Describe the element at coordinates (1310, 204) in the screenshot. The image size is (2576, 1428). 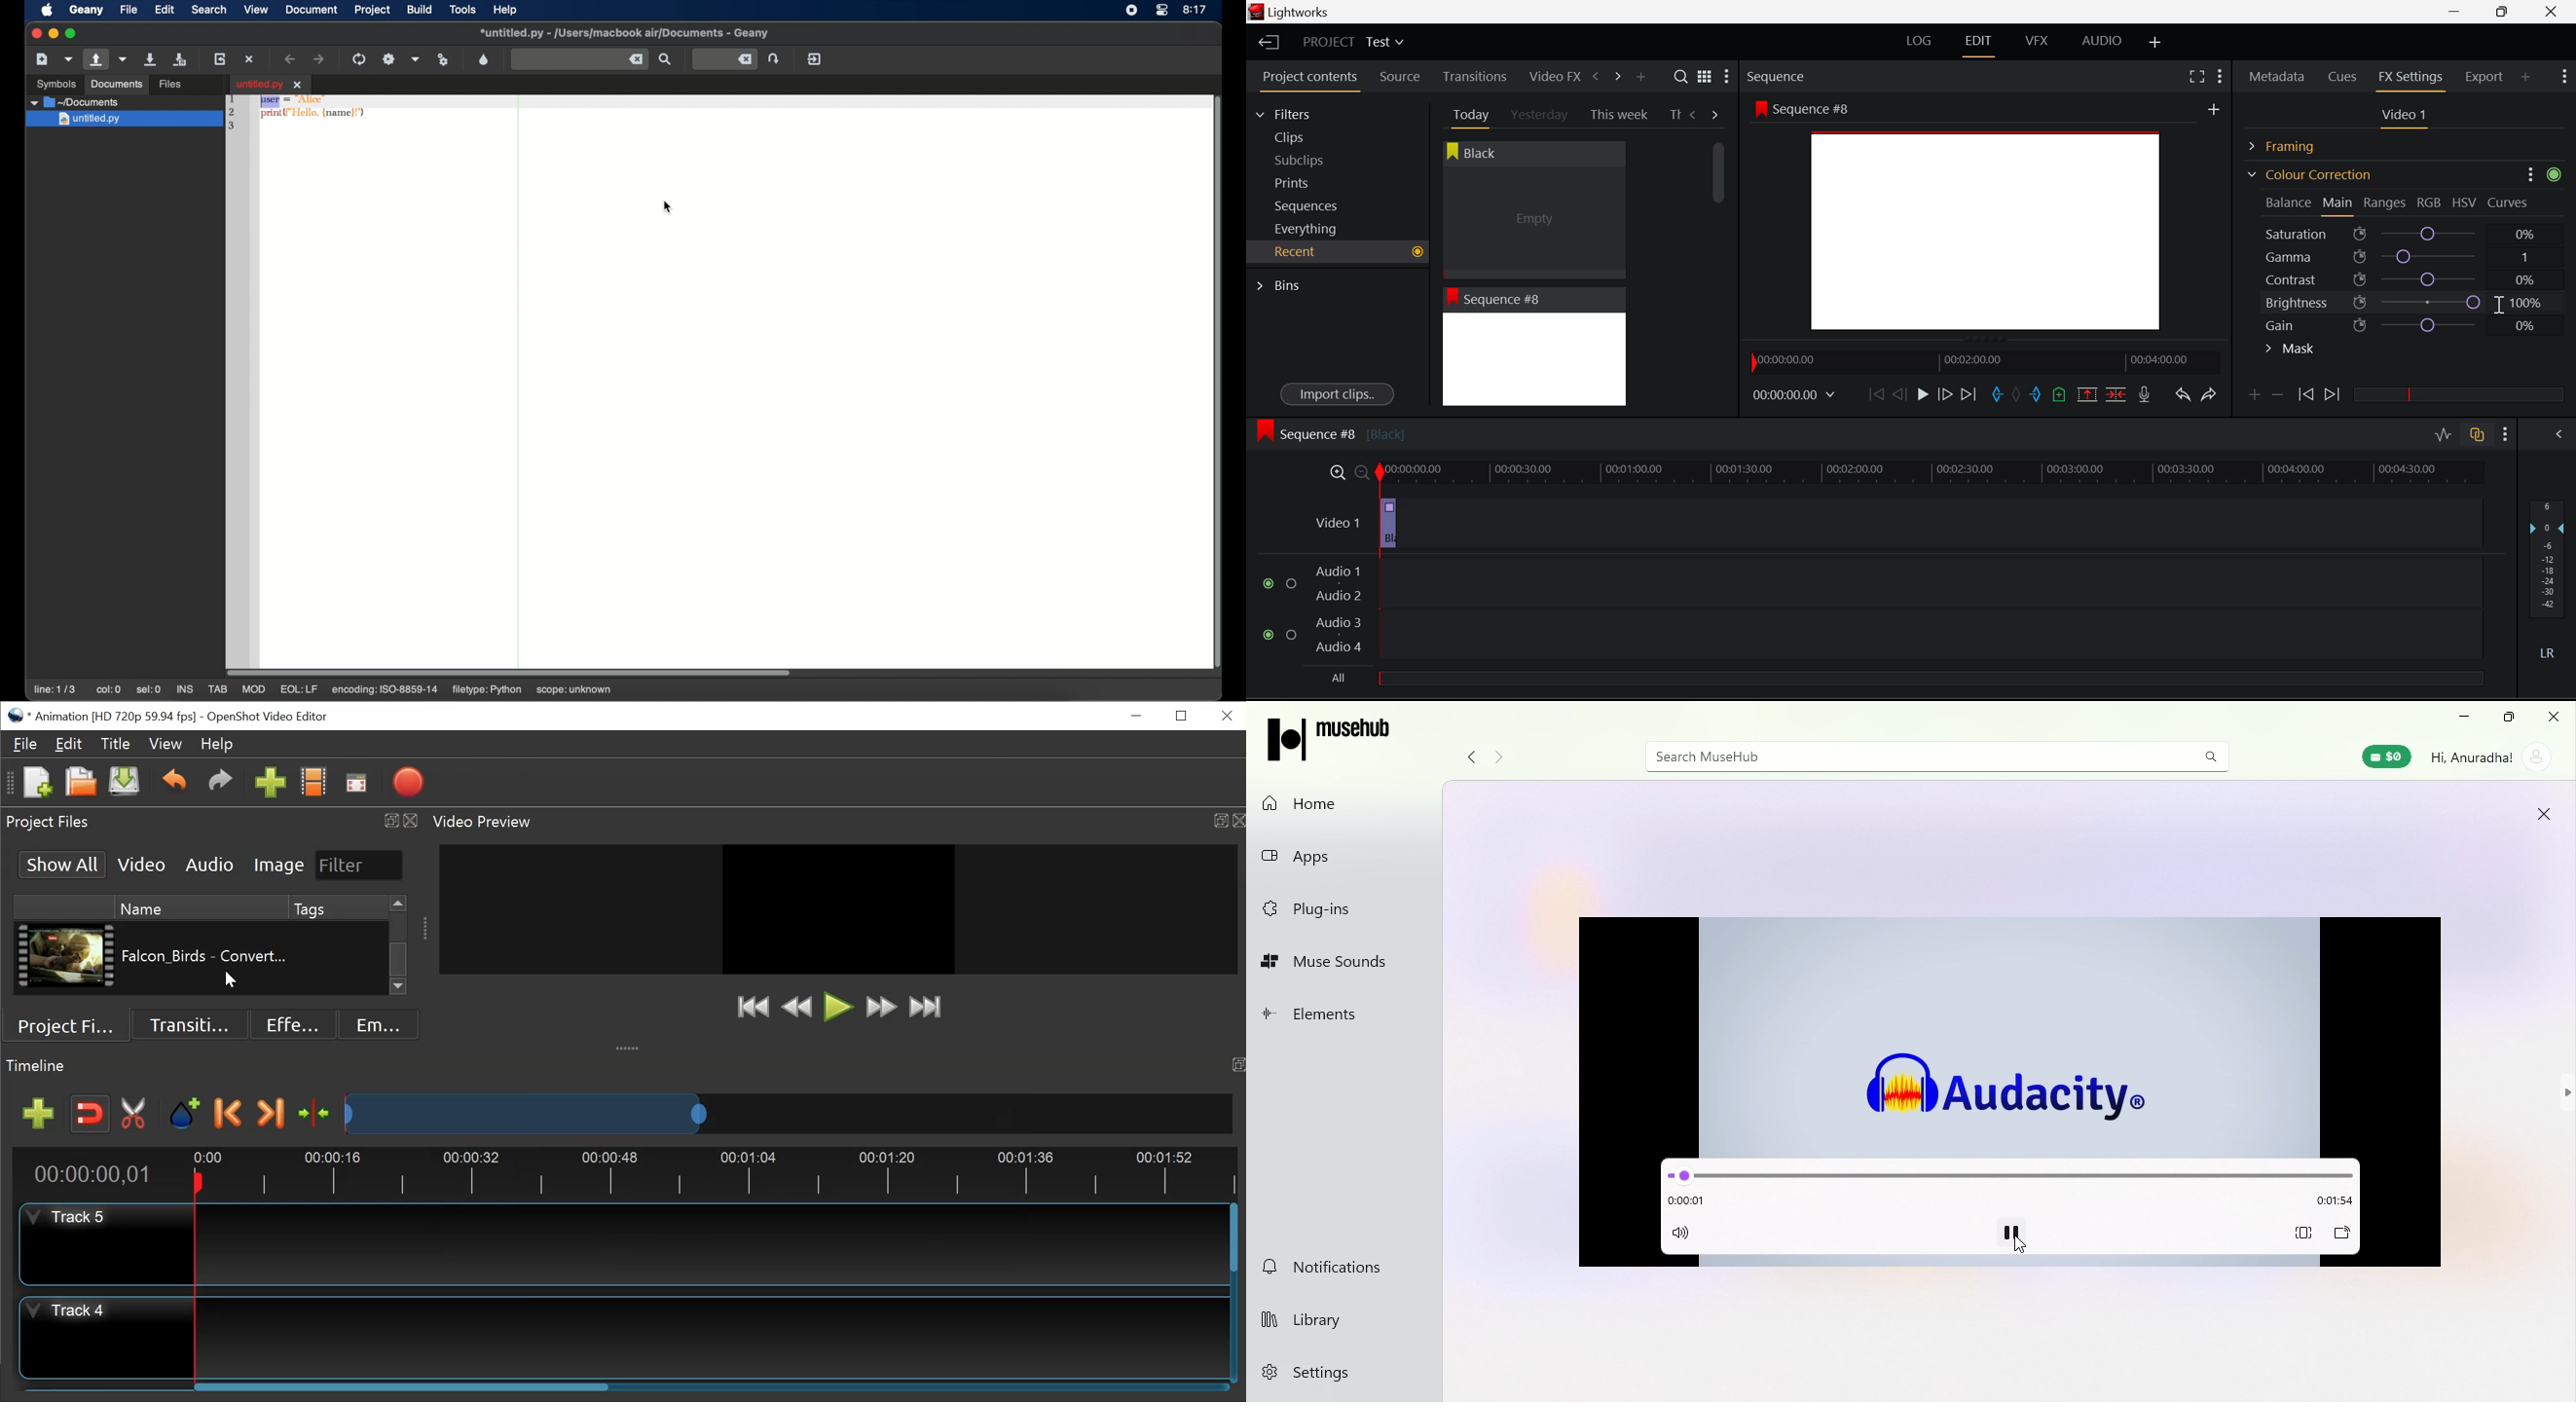
I see `Sequences` at that location.